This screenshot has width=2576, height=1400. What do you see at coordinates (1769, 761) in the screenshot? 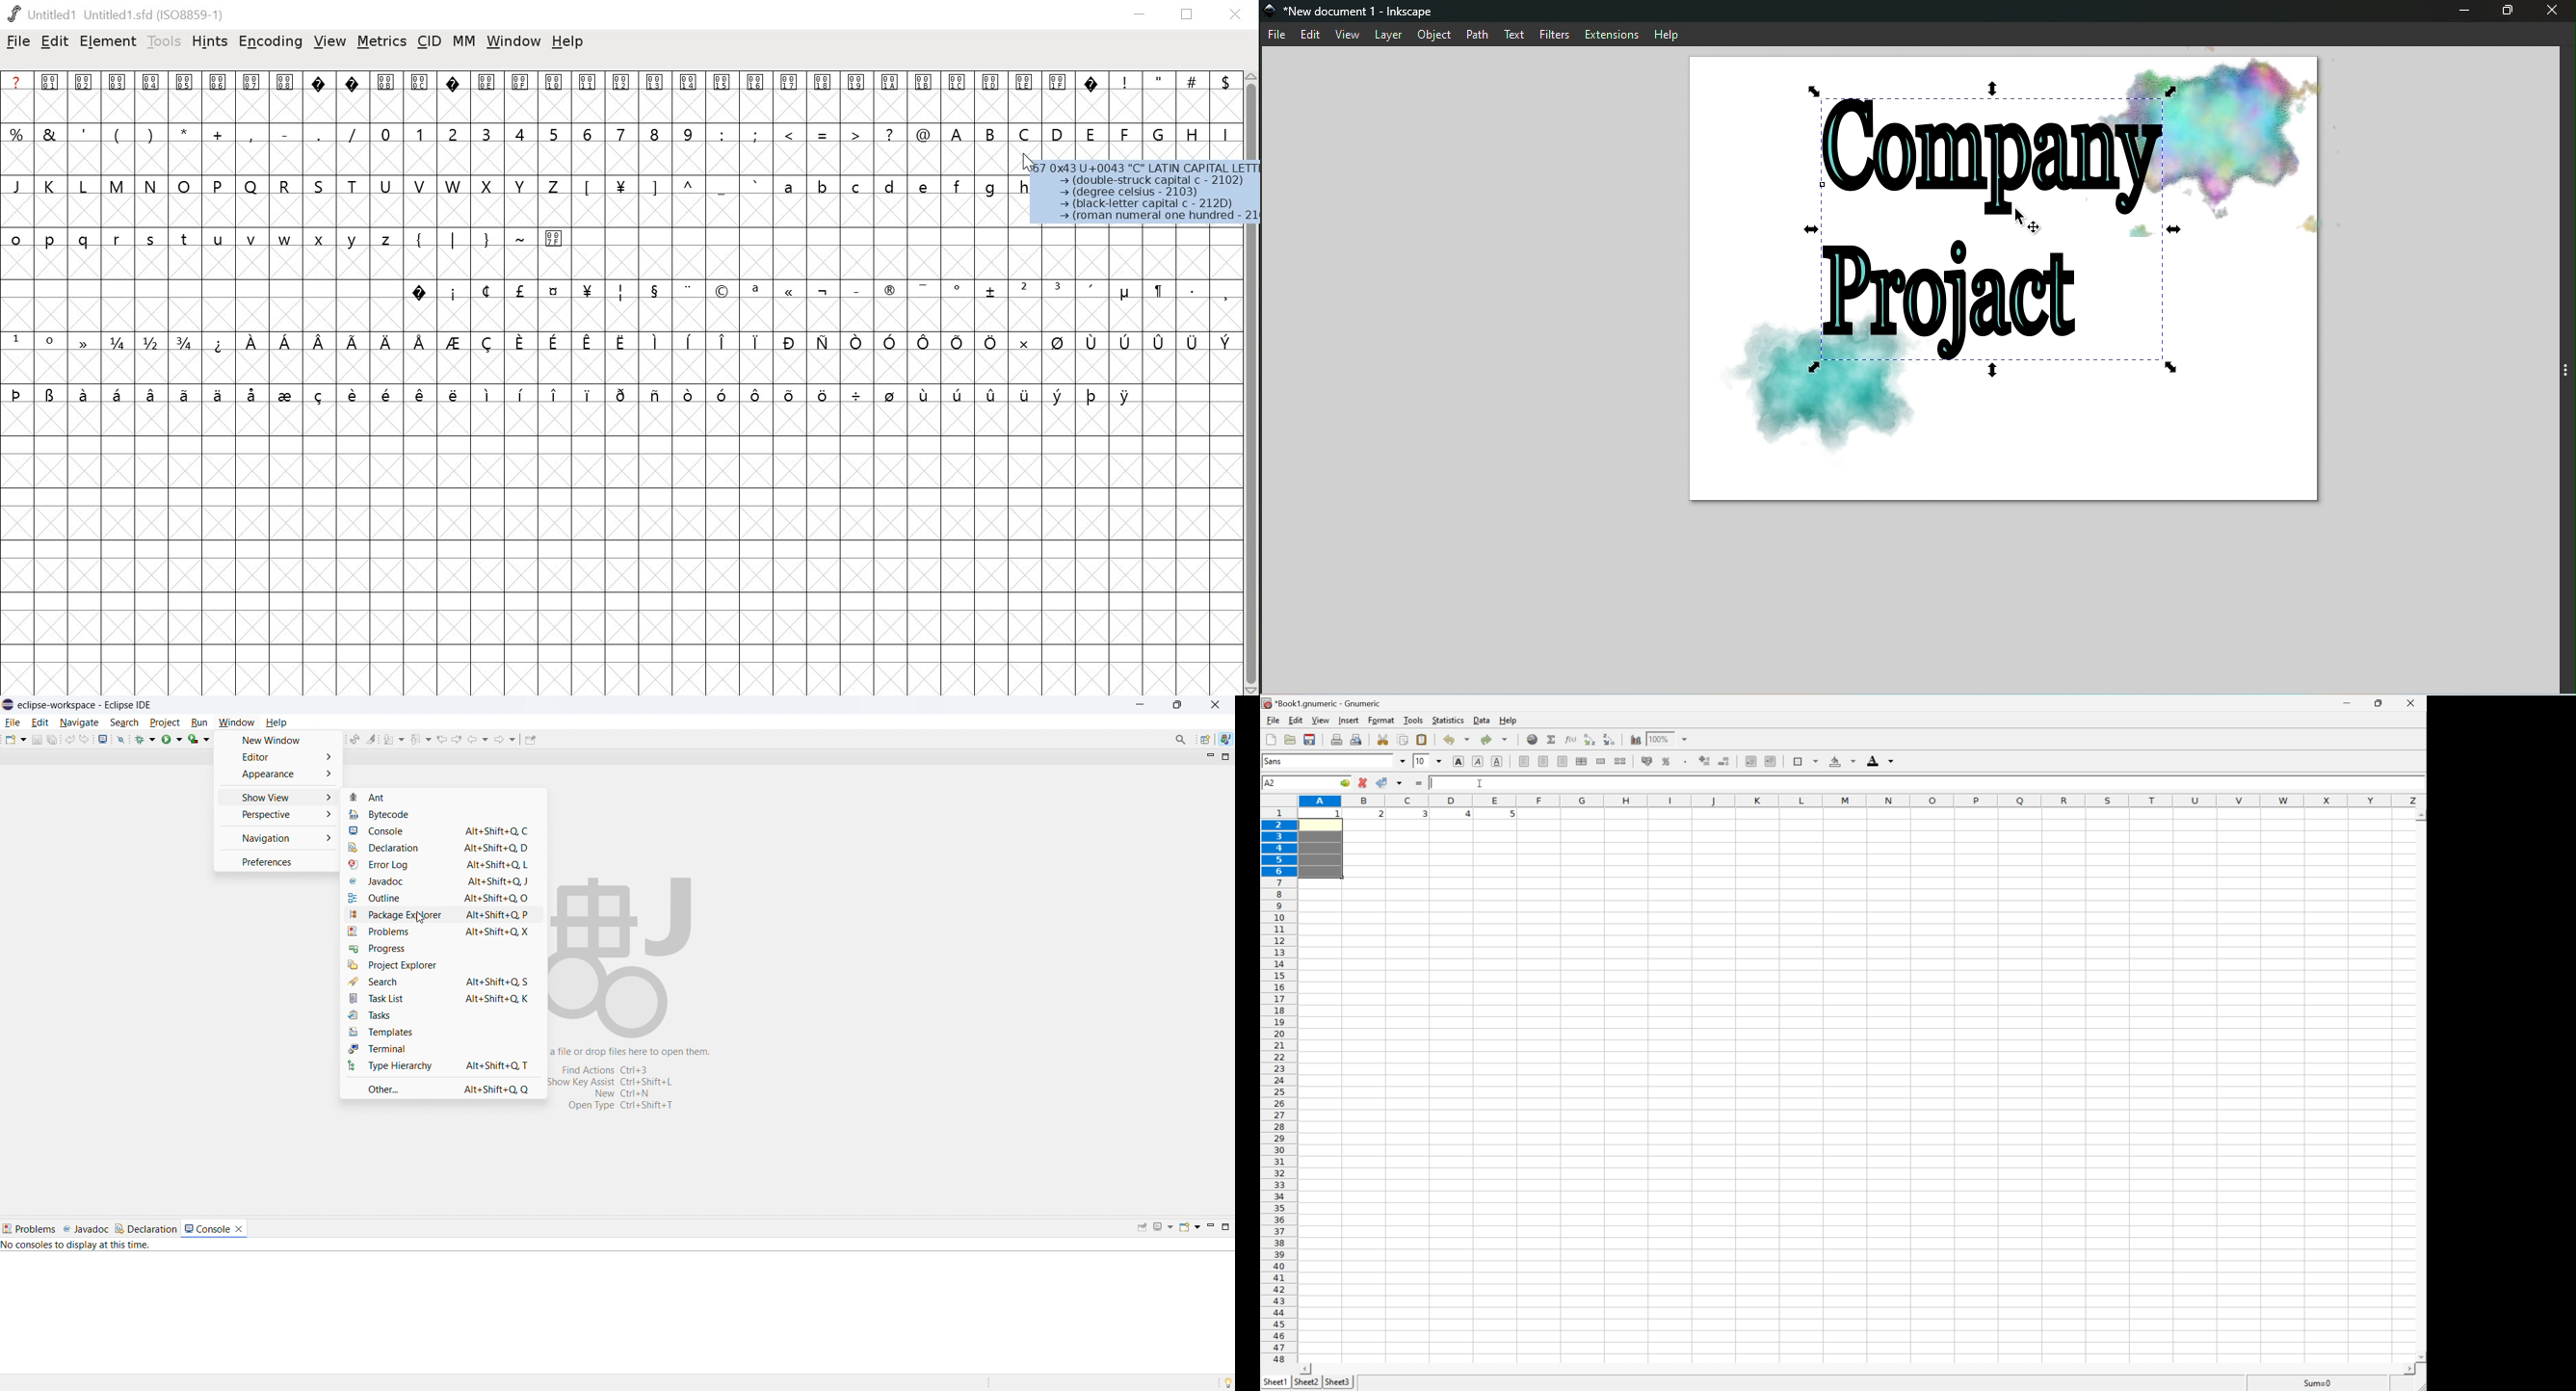
I see `increase indent` at bounding box center [1769, 761].